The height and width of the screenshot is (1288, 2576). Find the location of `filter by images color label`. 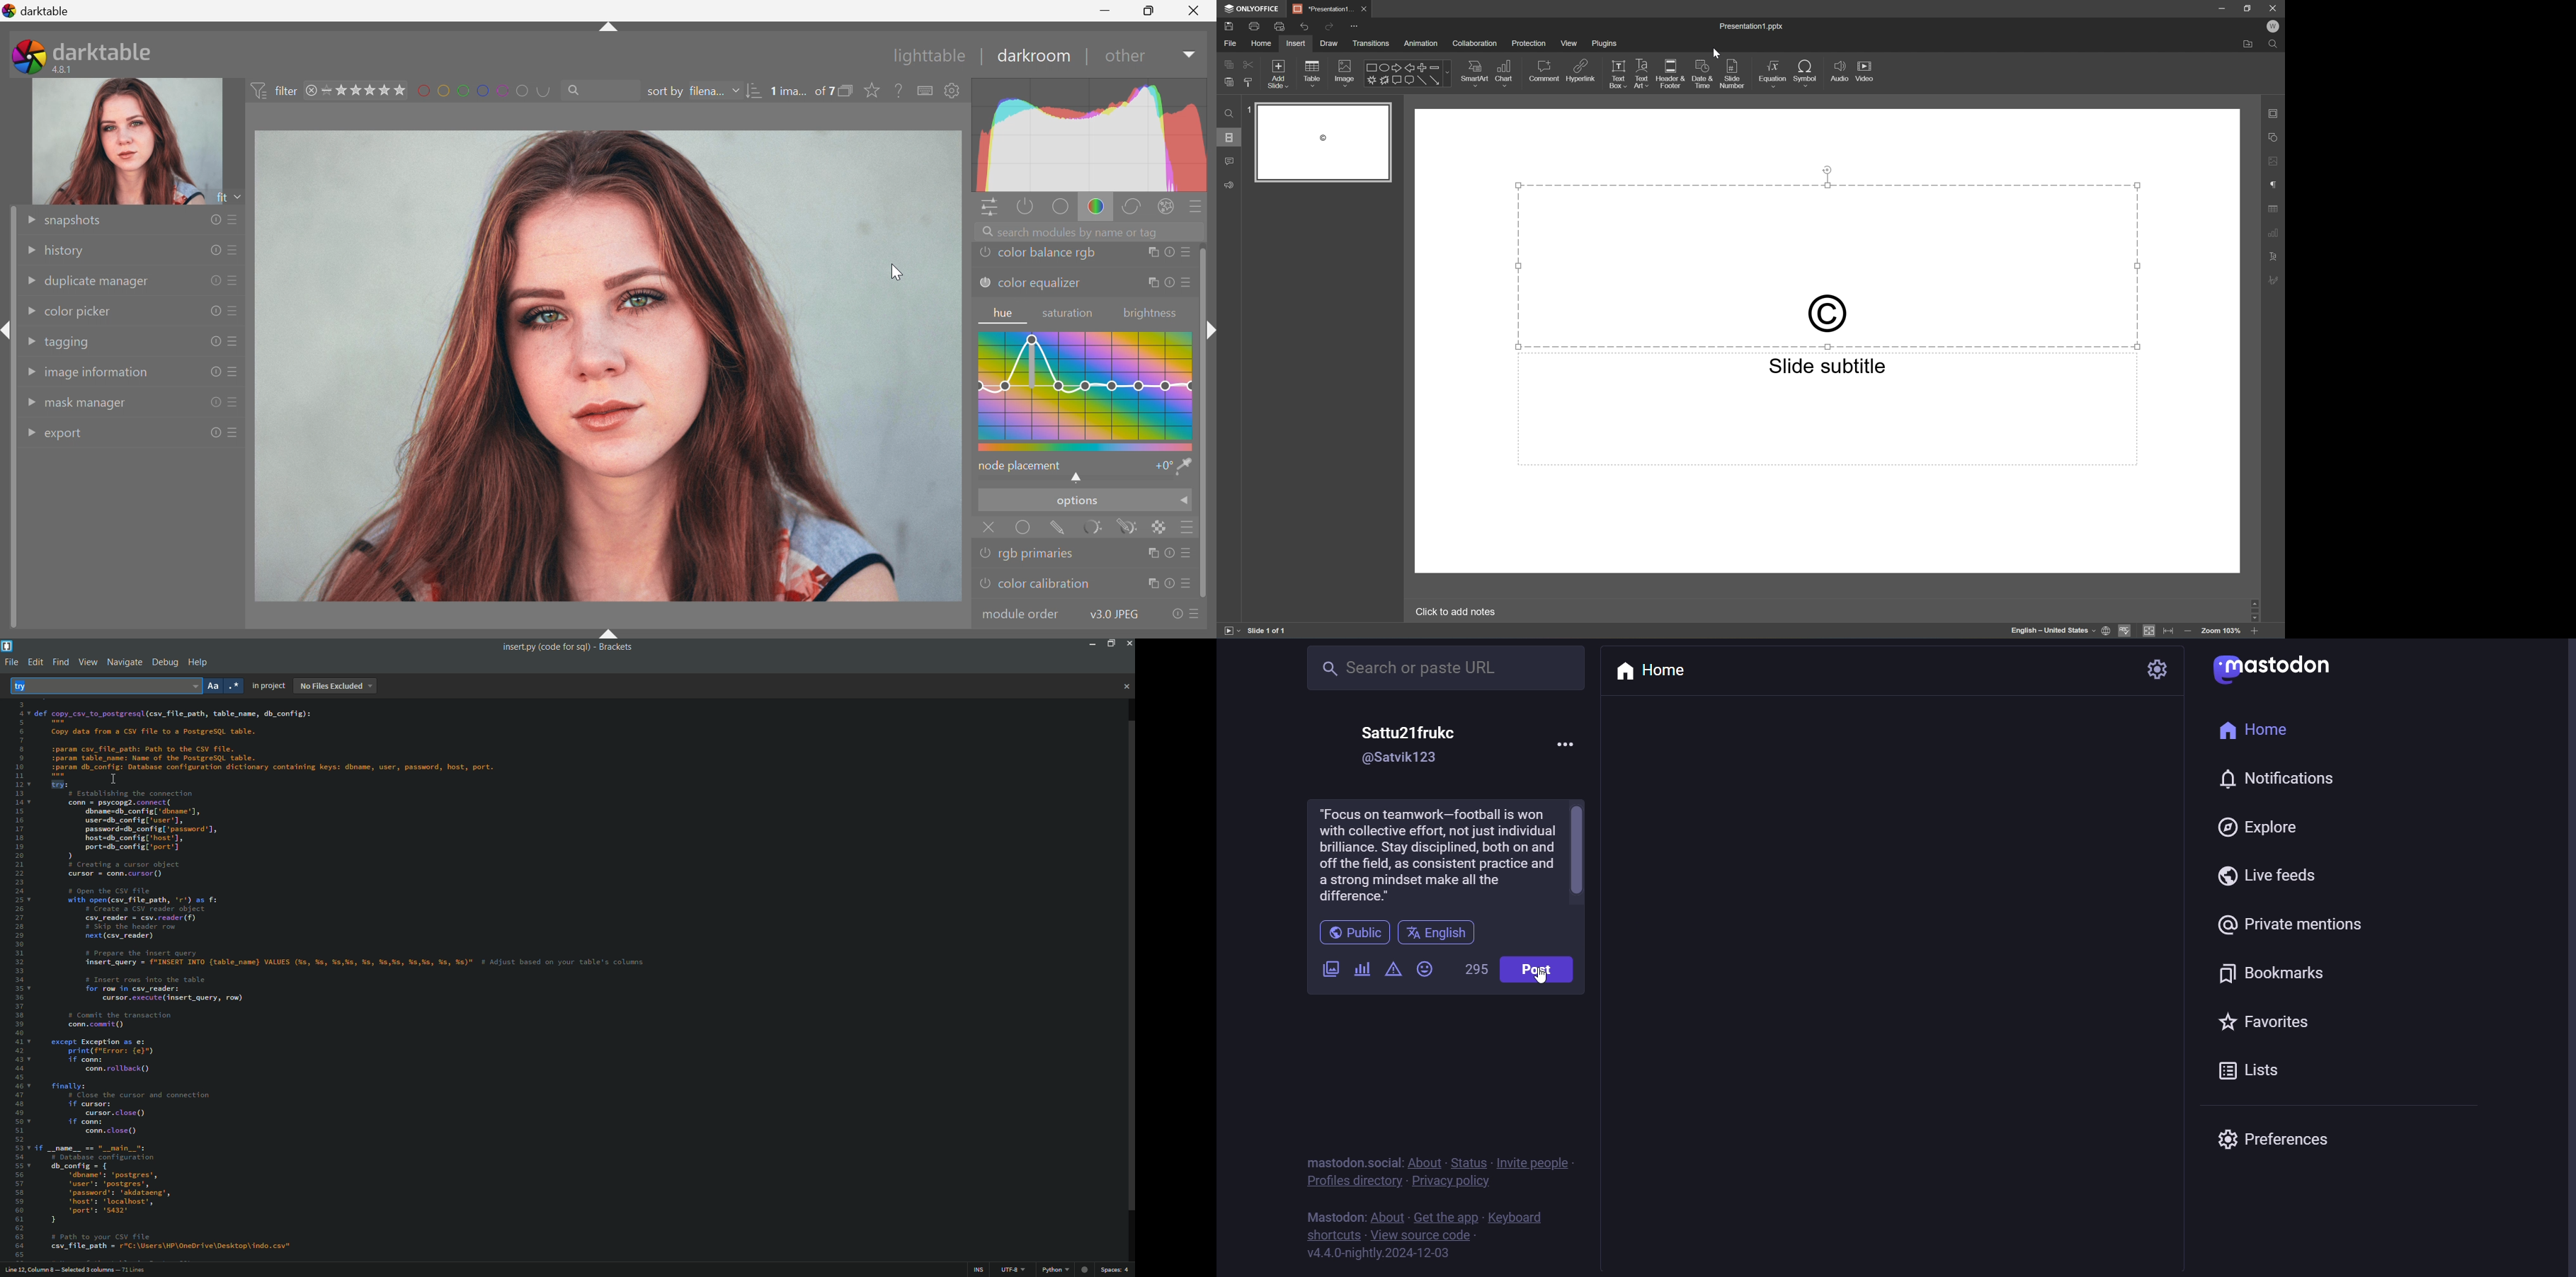

filter by images color label is located at coordinates (487, 90).